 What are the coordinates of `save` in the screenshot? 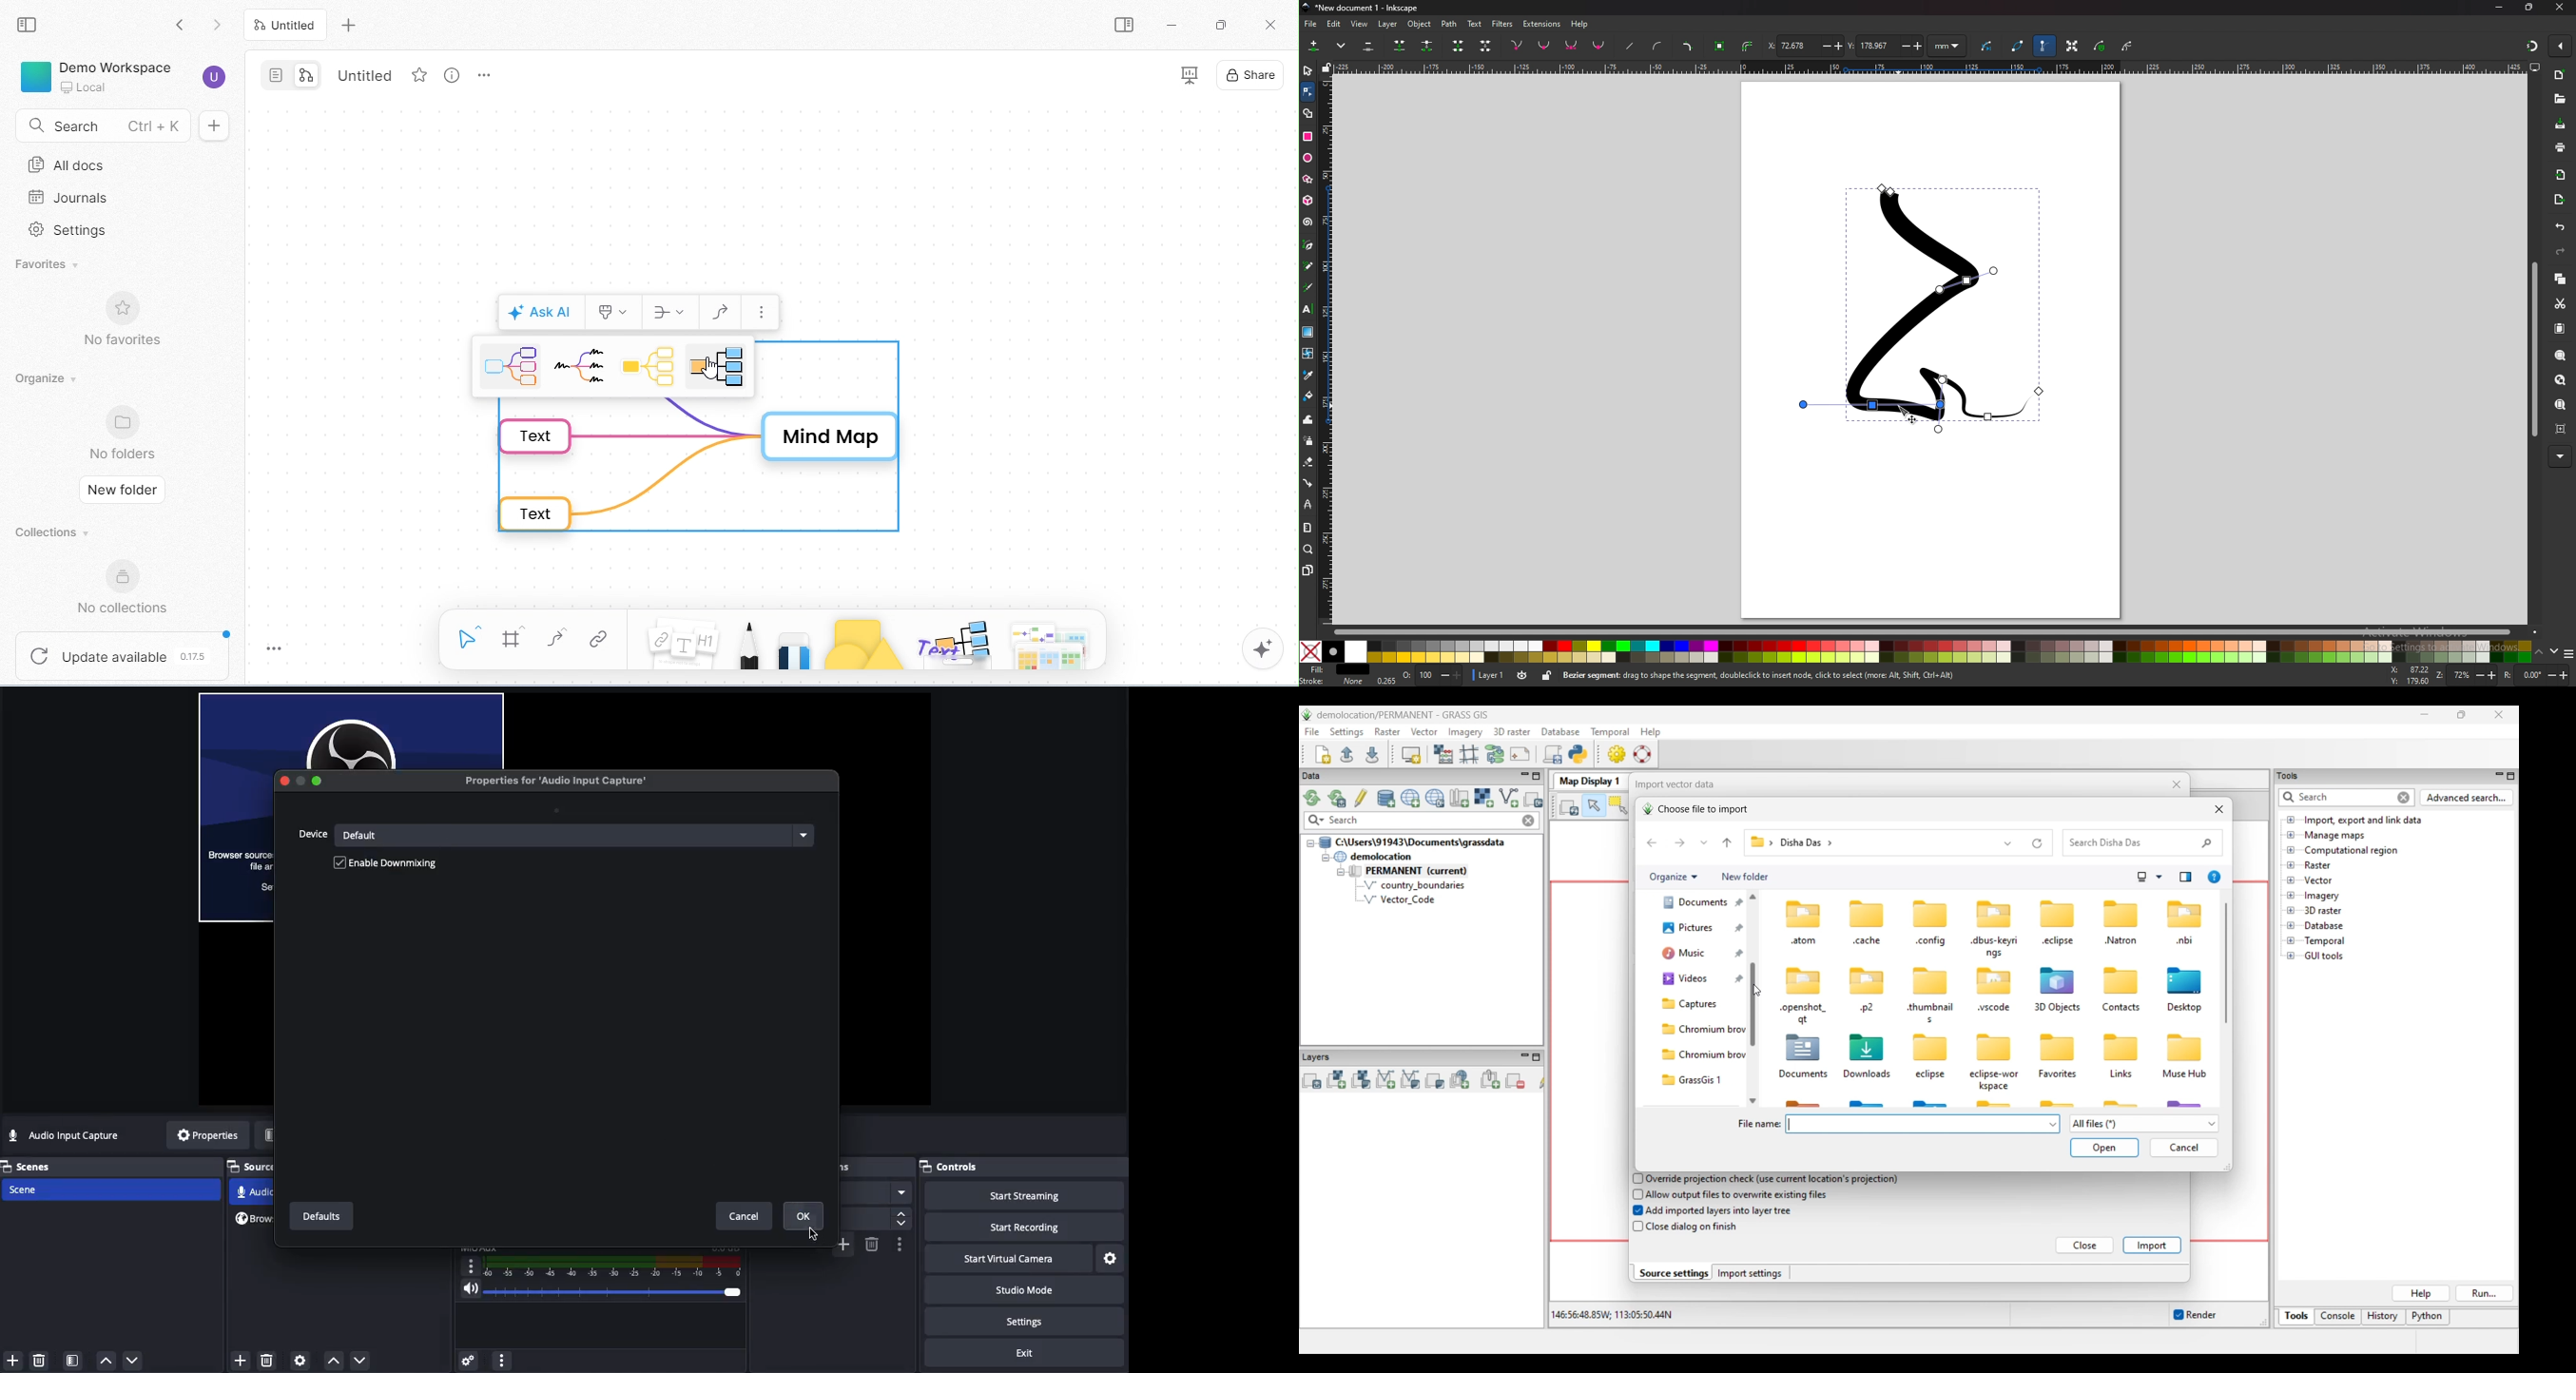 It's located at (2560, 125).